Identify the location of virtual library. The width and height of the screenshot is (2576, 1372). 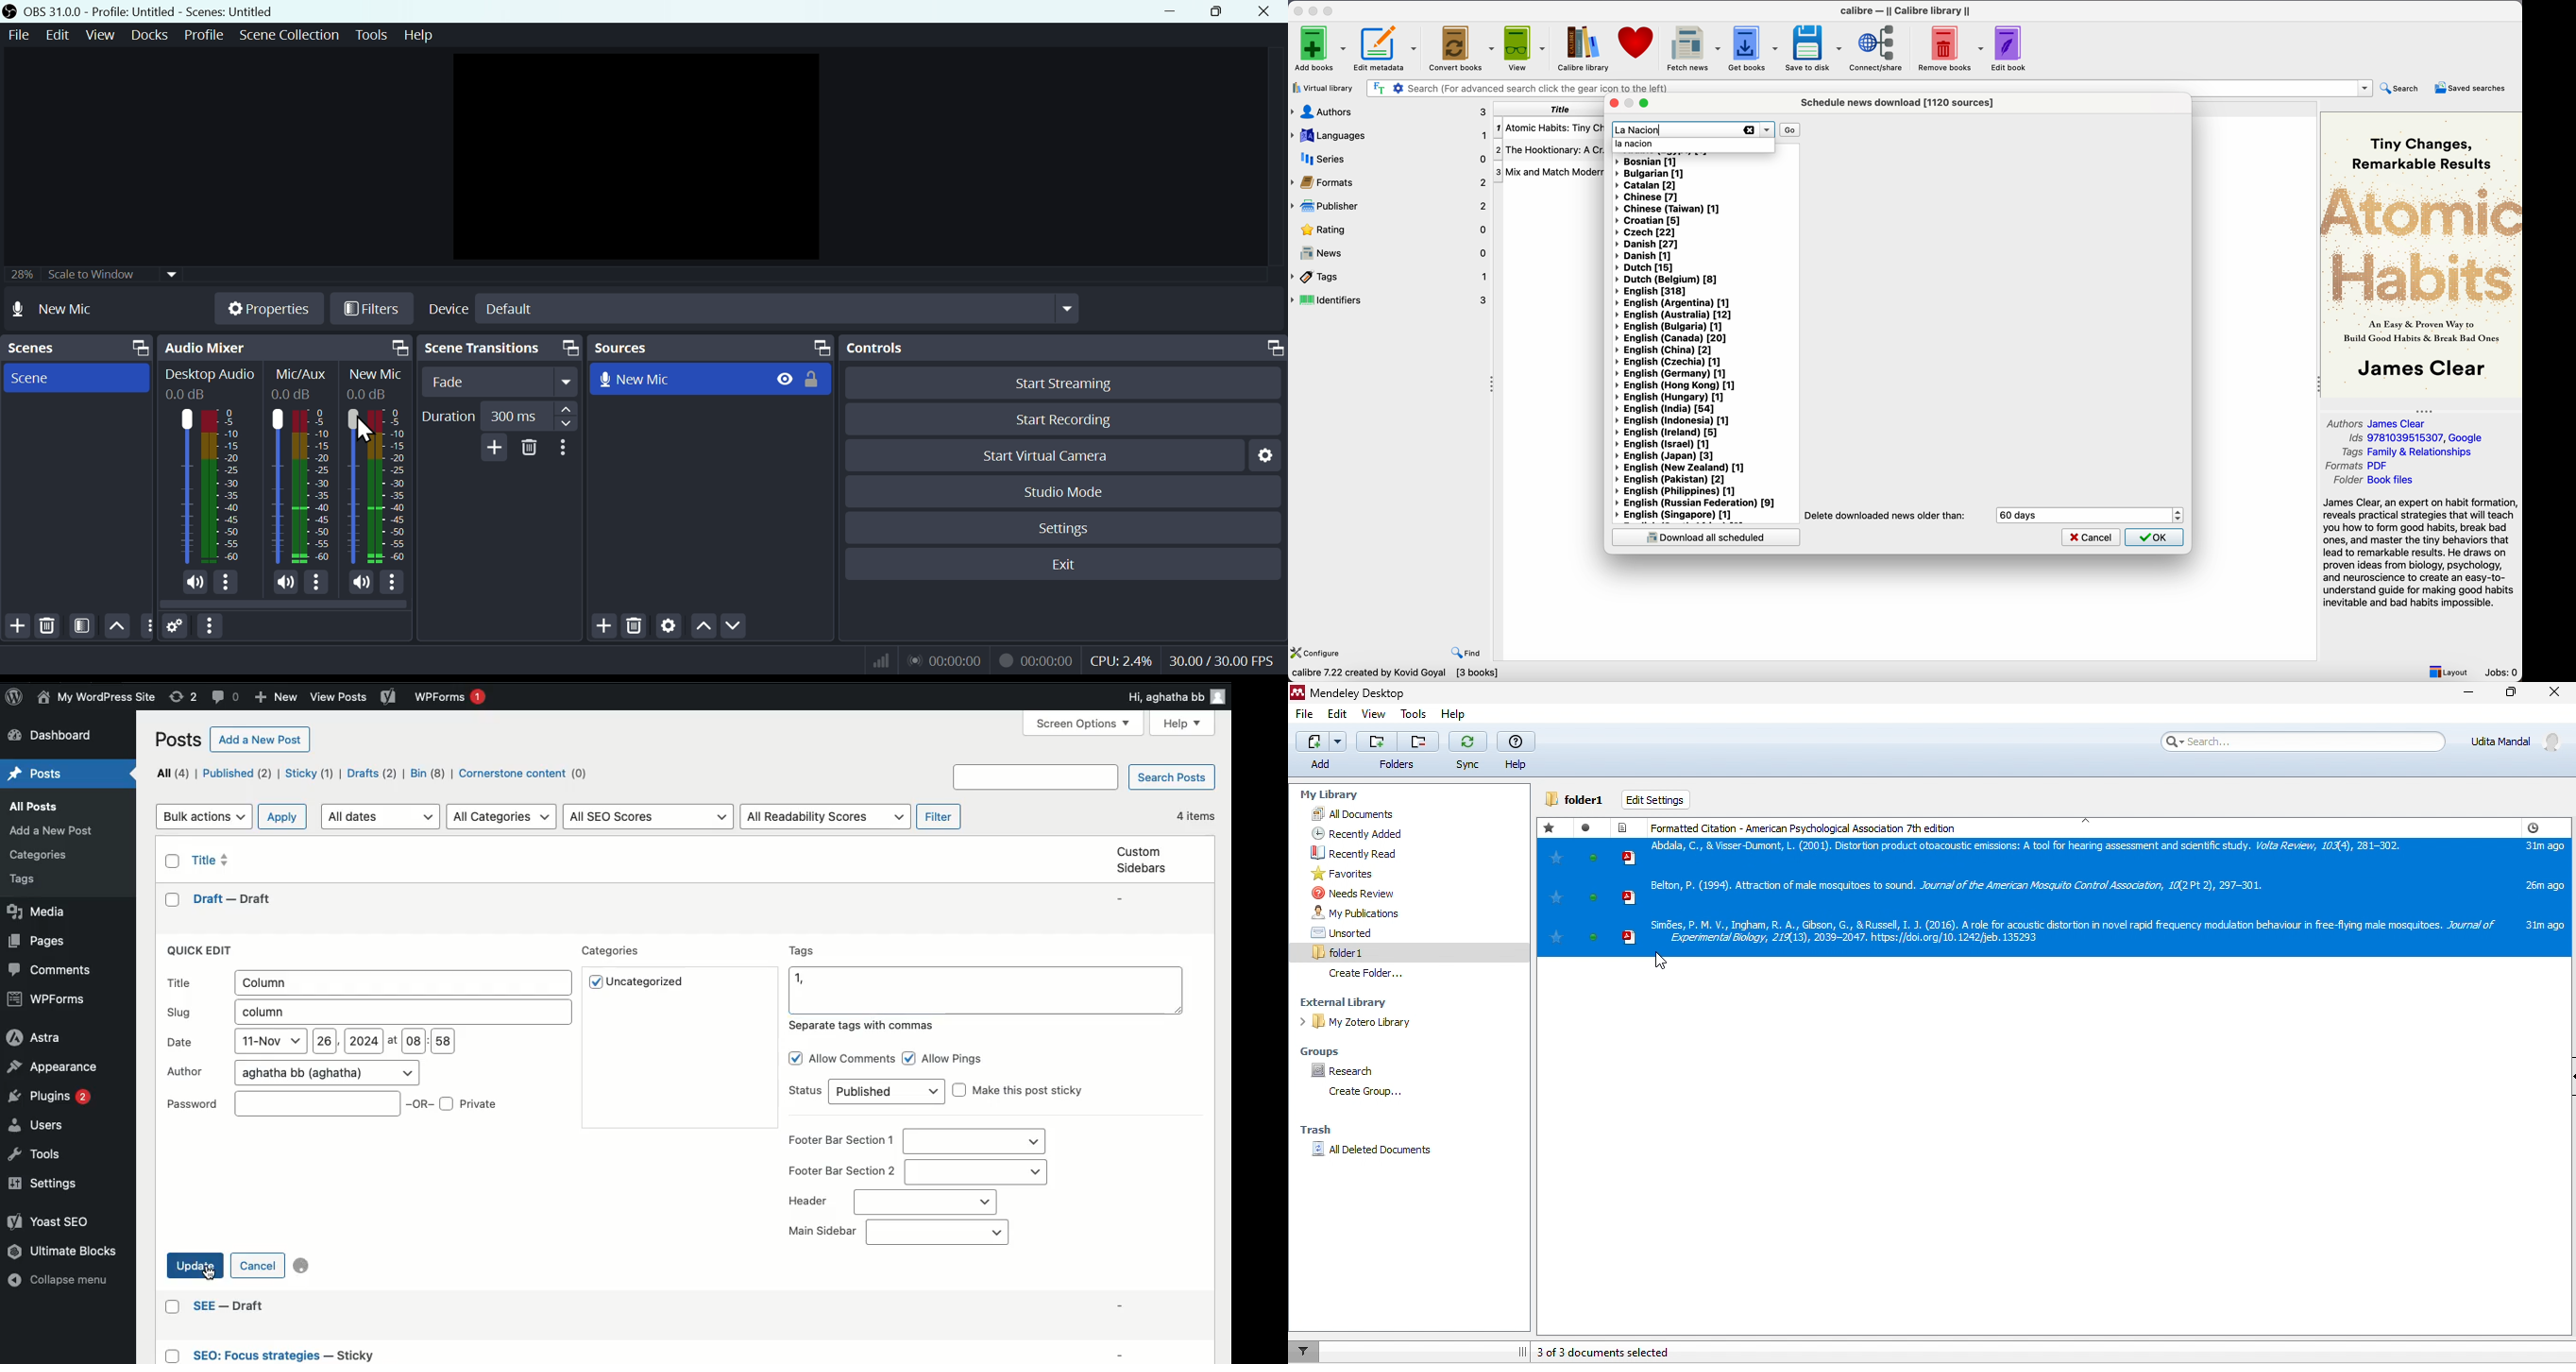
(1322, 88).